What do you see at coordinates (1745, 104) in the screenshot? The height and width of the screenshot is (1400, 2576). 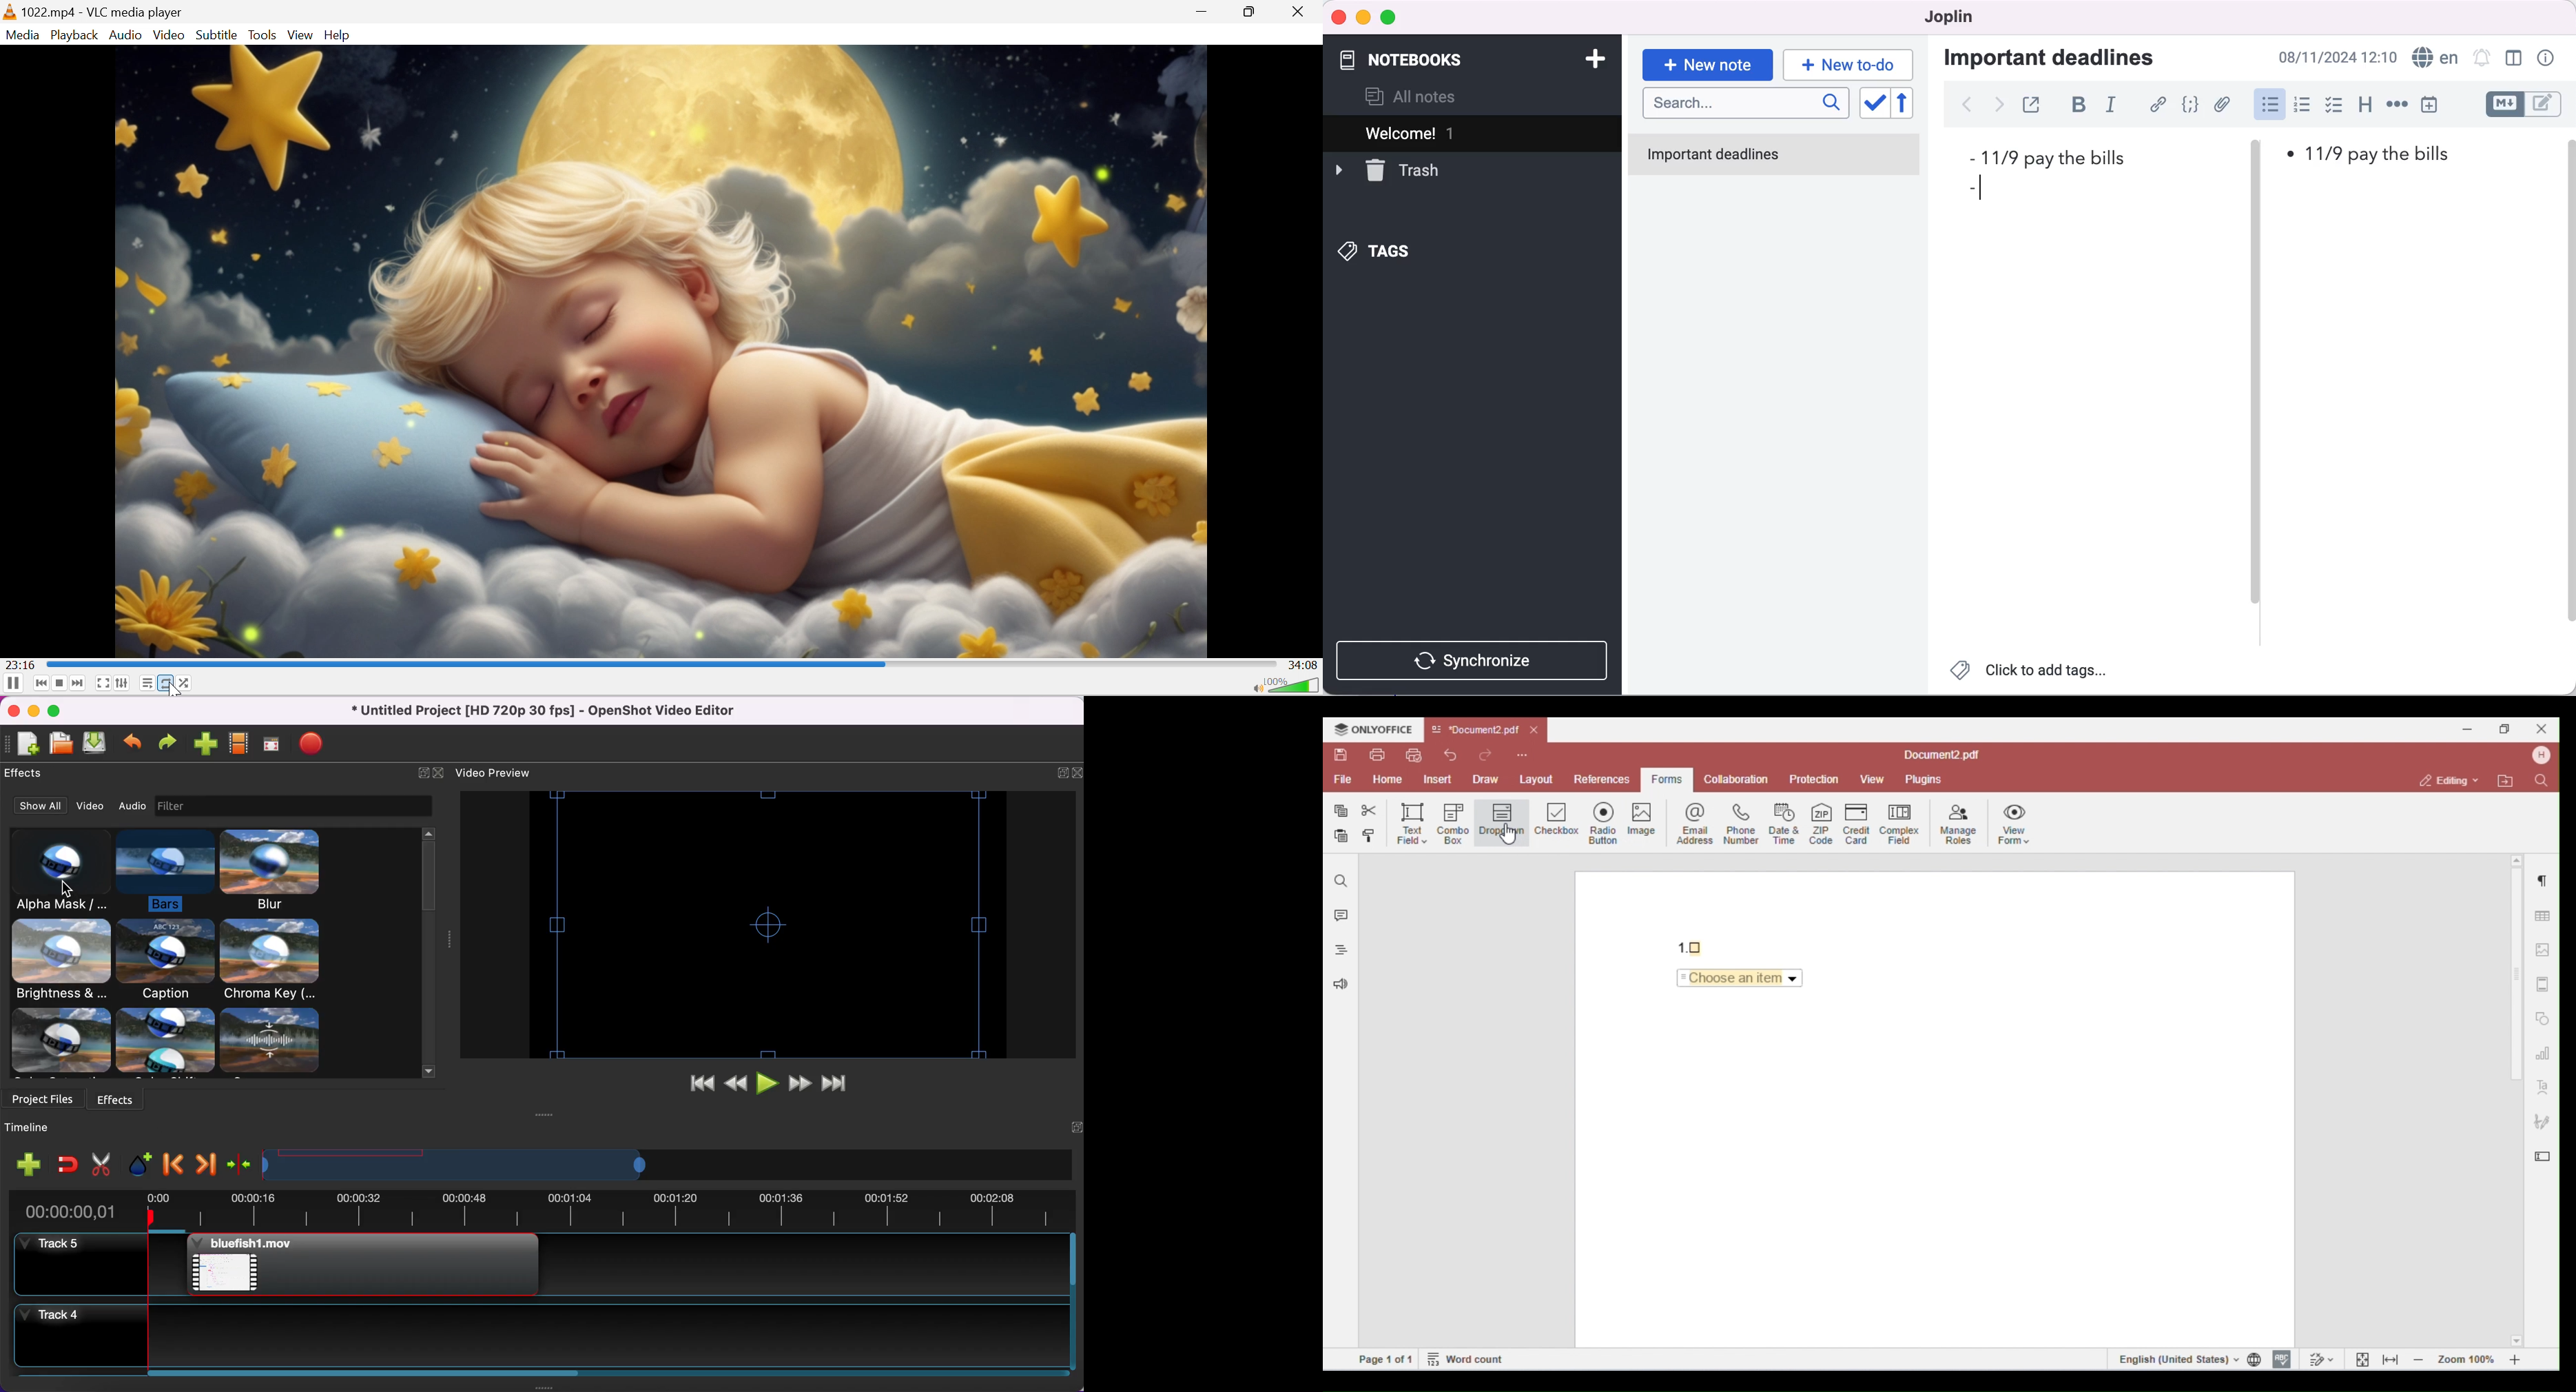 I see `search` at bounding box center [1745, 104].